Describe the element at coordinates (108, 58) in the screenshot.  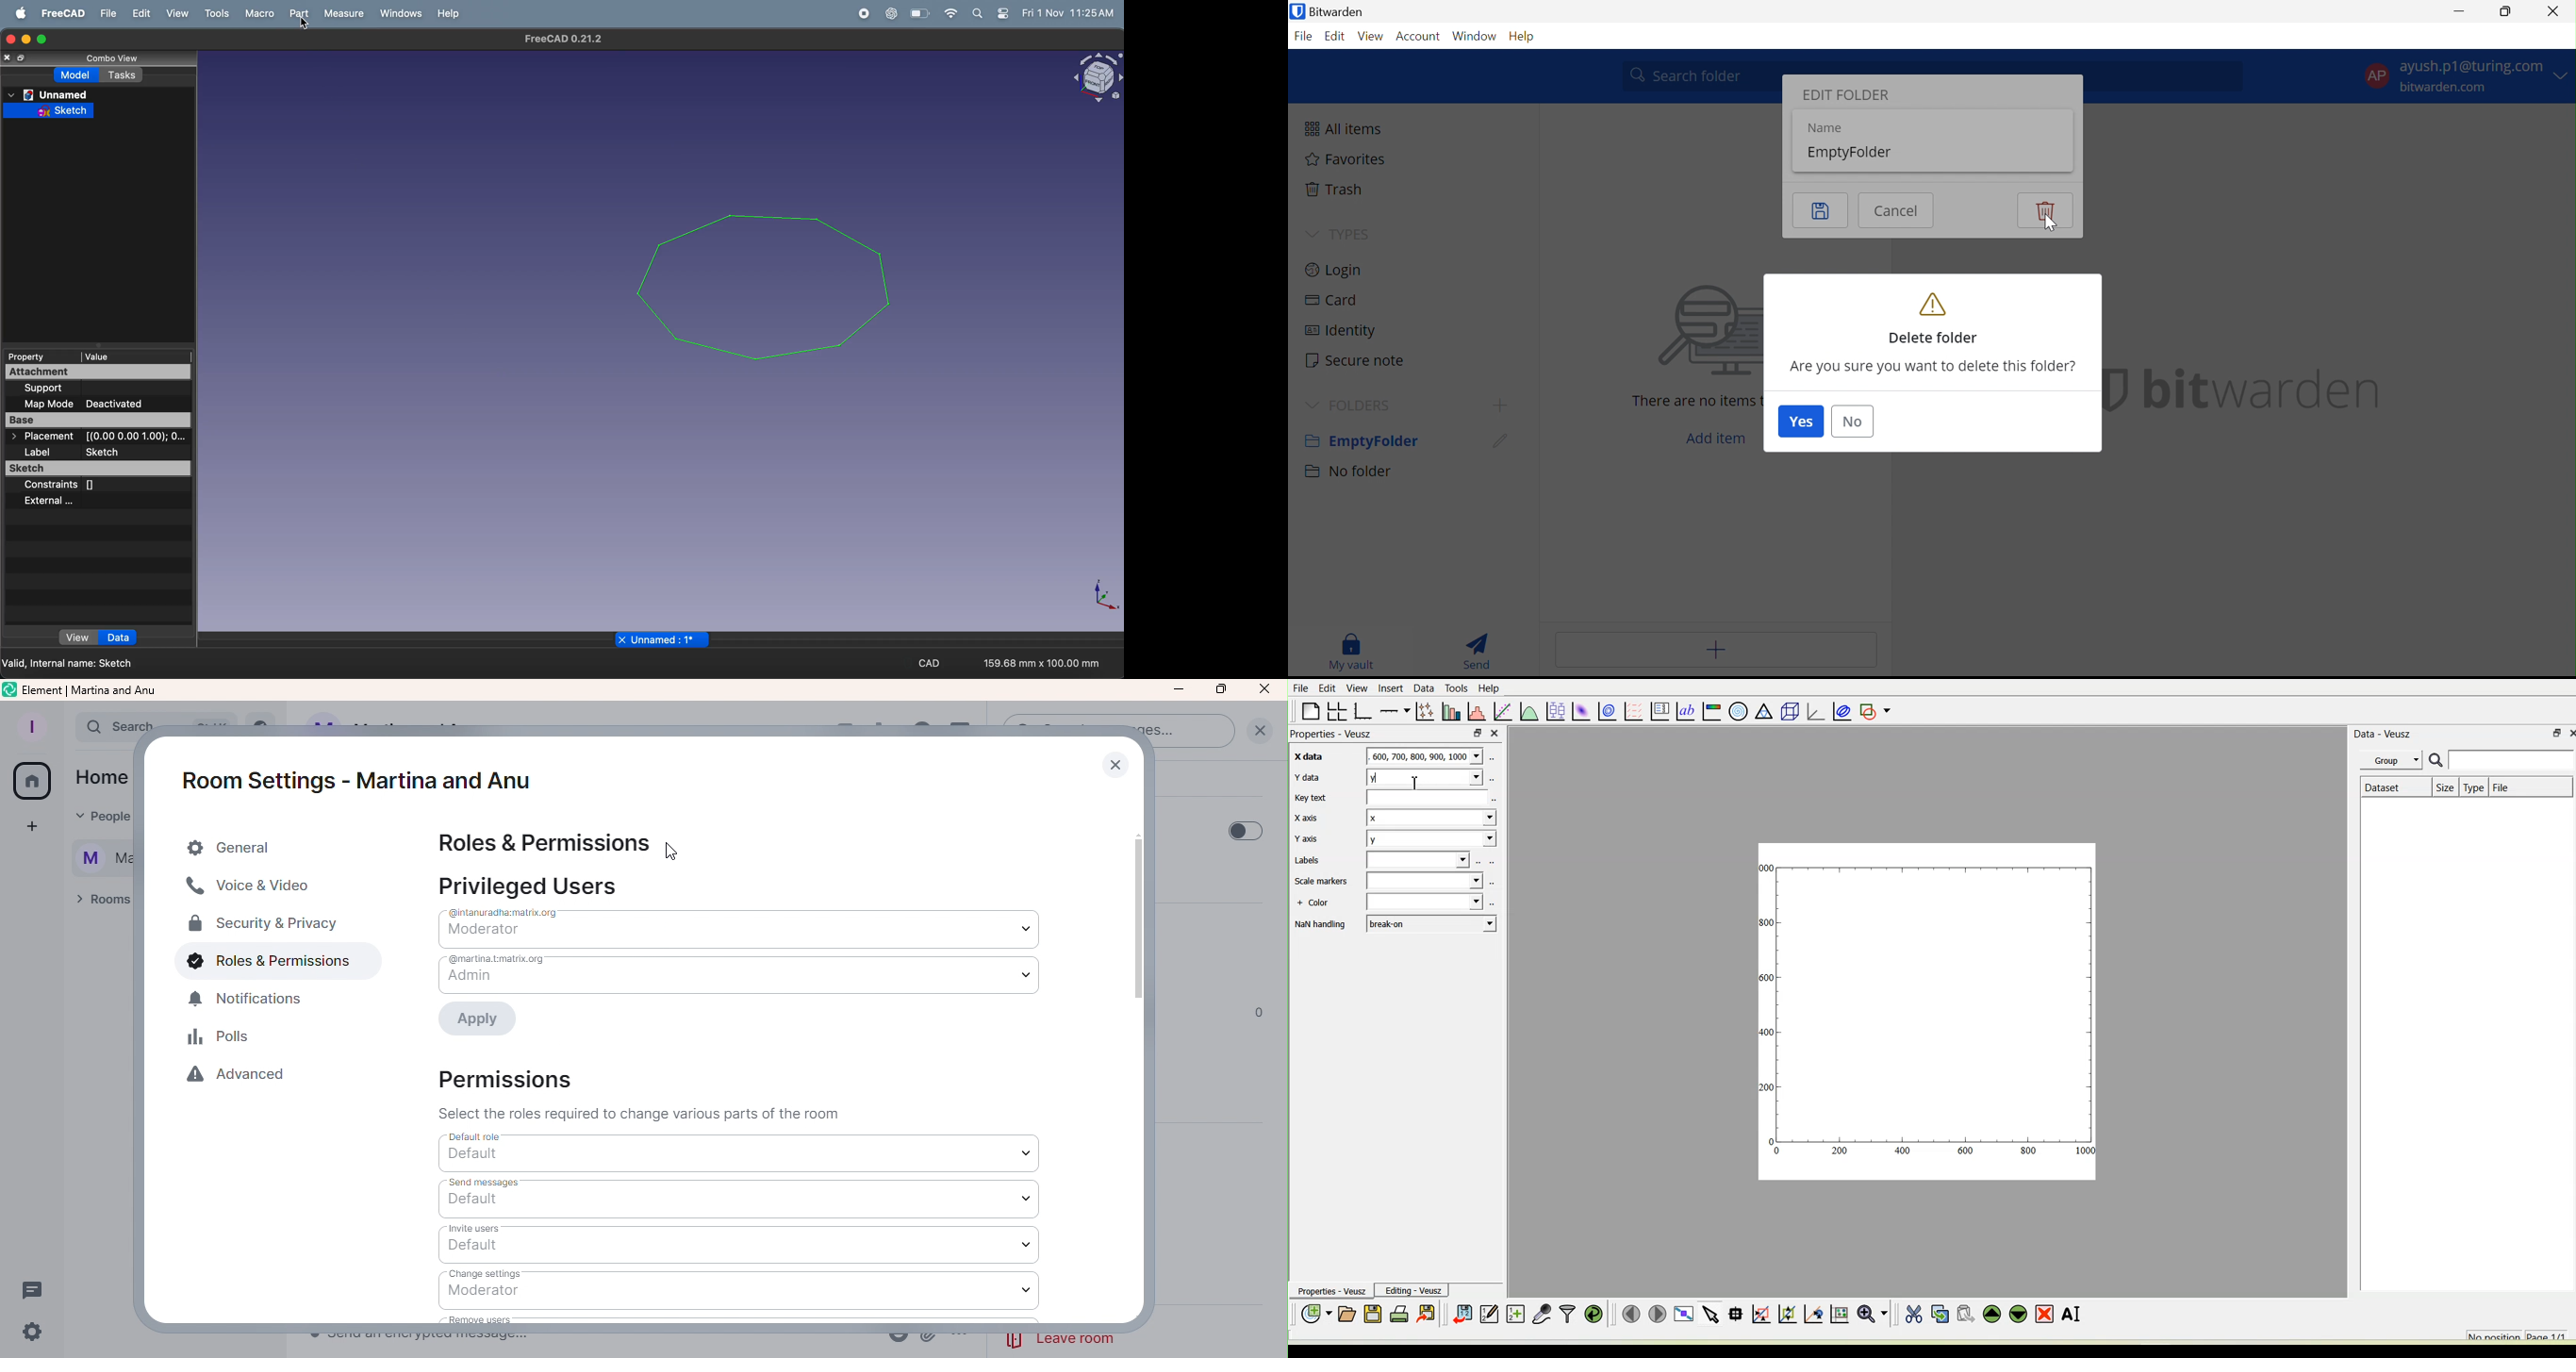
I see `combo view` at that location.